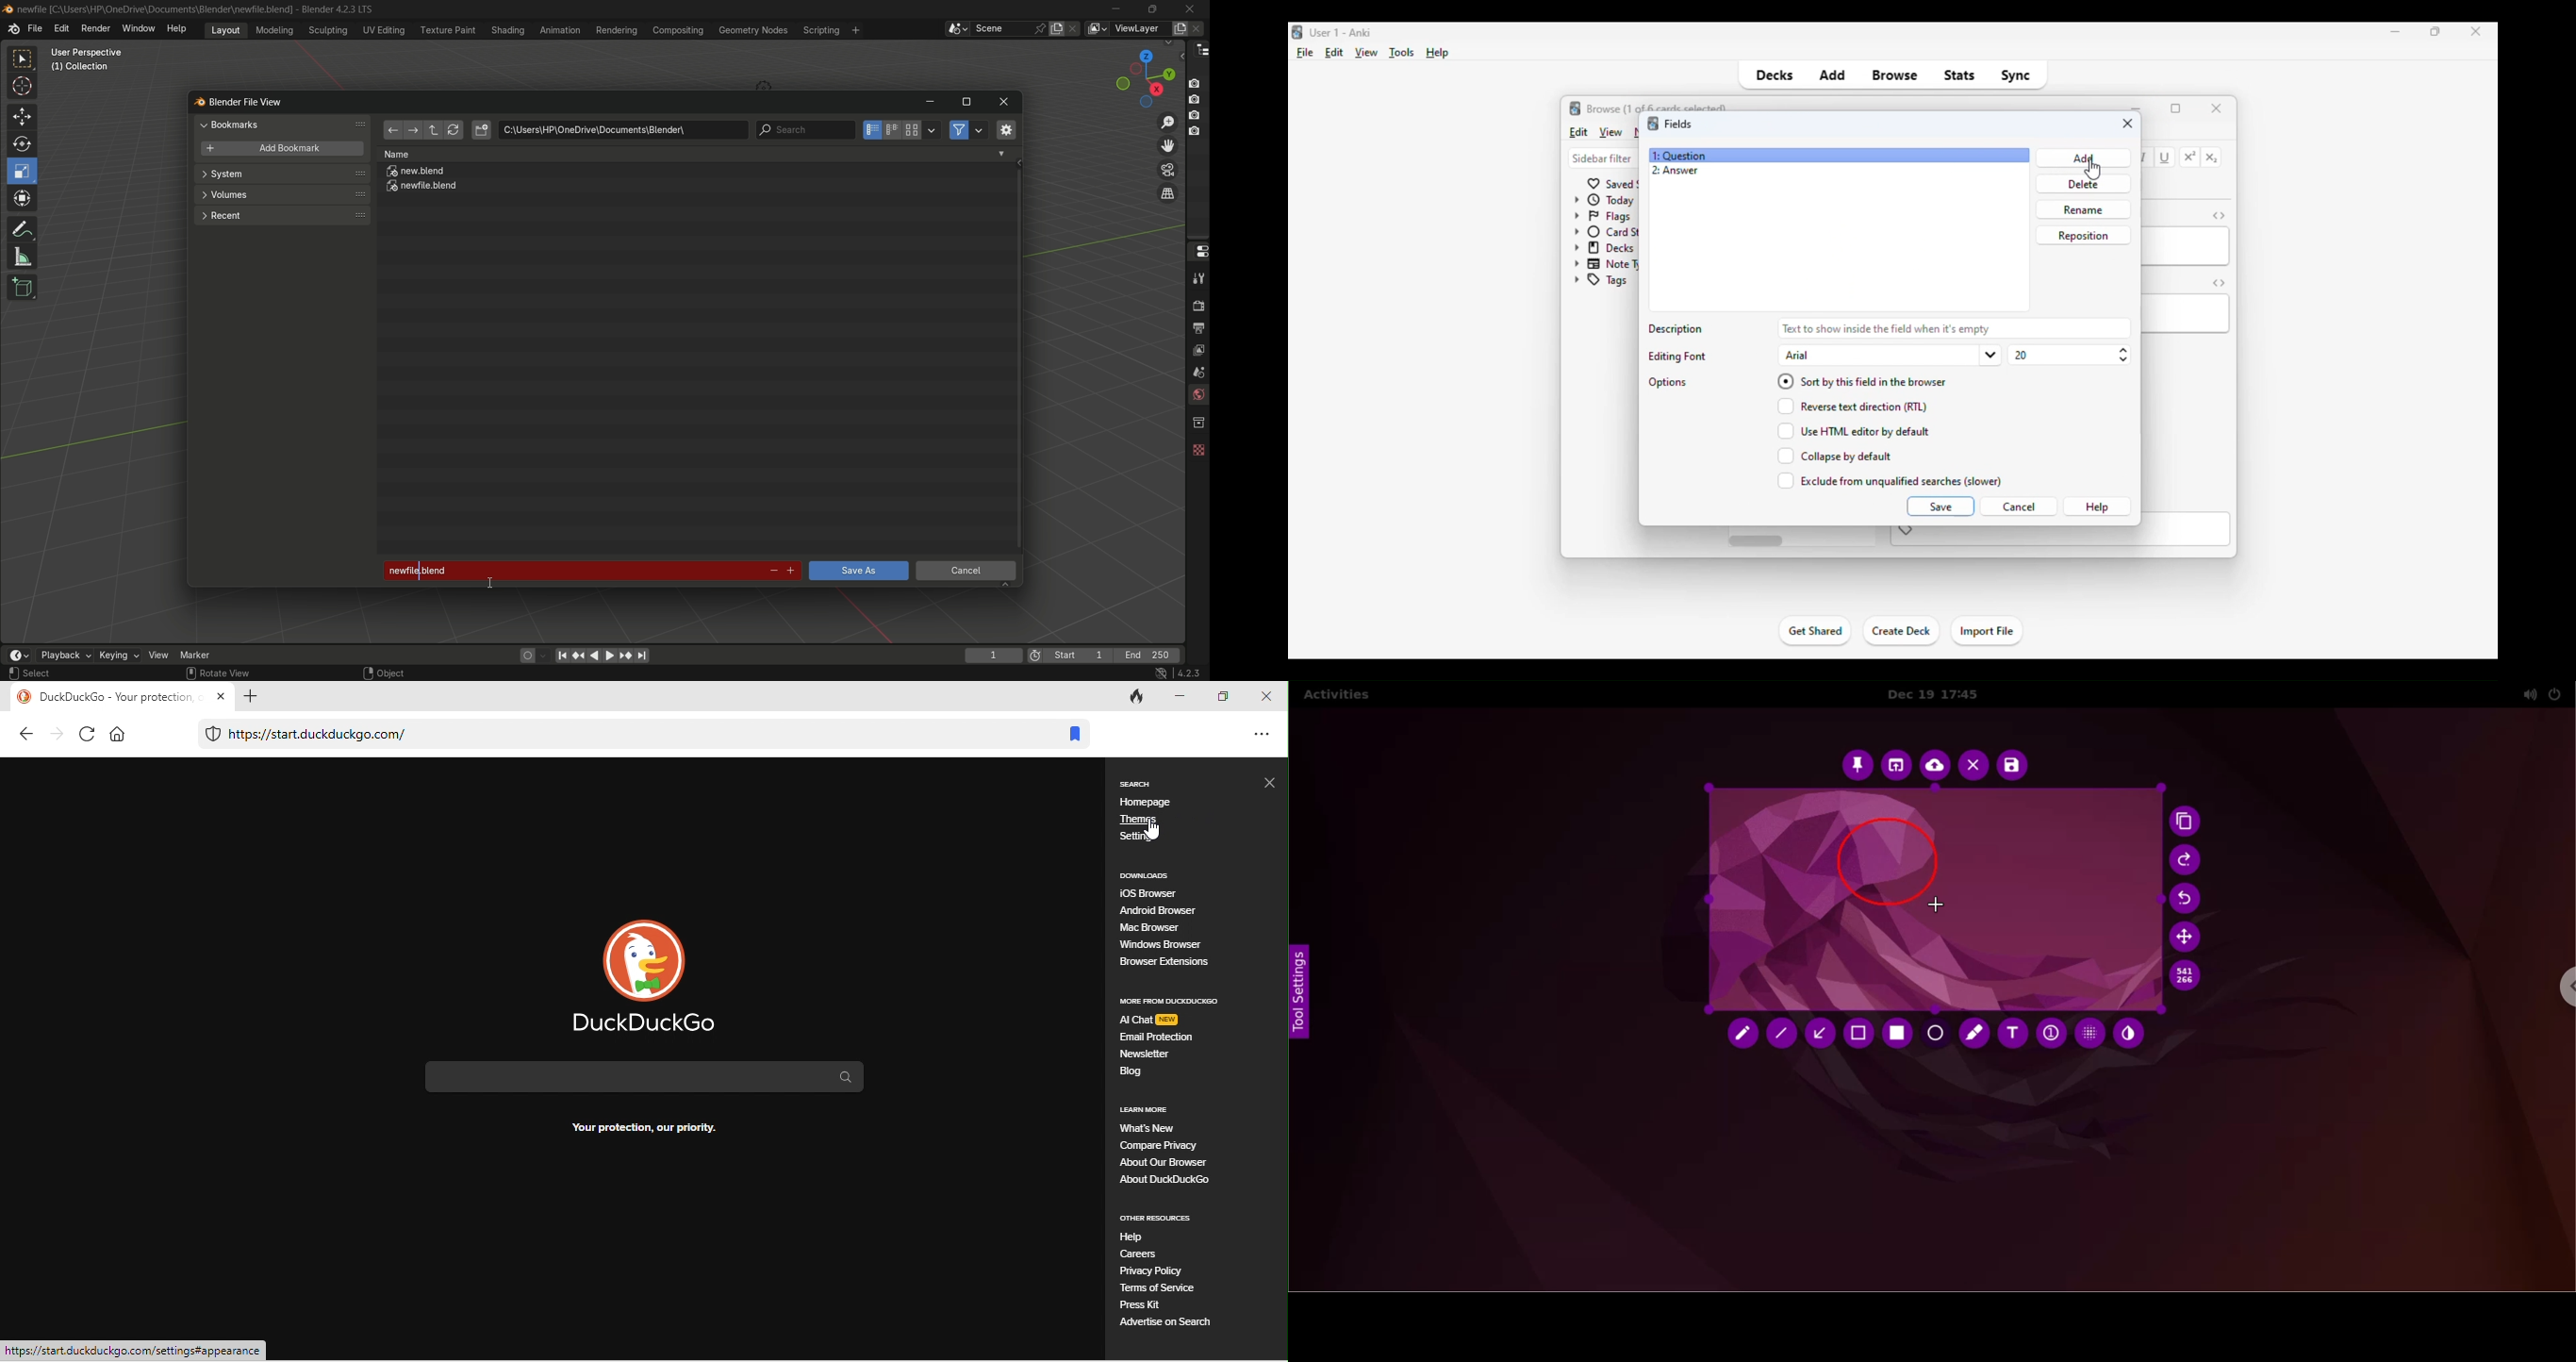 The height and width of the screenshot is (1372, 2576). What do you see at coordinates (2212, 158) in the screenshot?
I see `subscript` at bounding box center [2212, 158].